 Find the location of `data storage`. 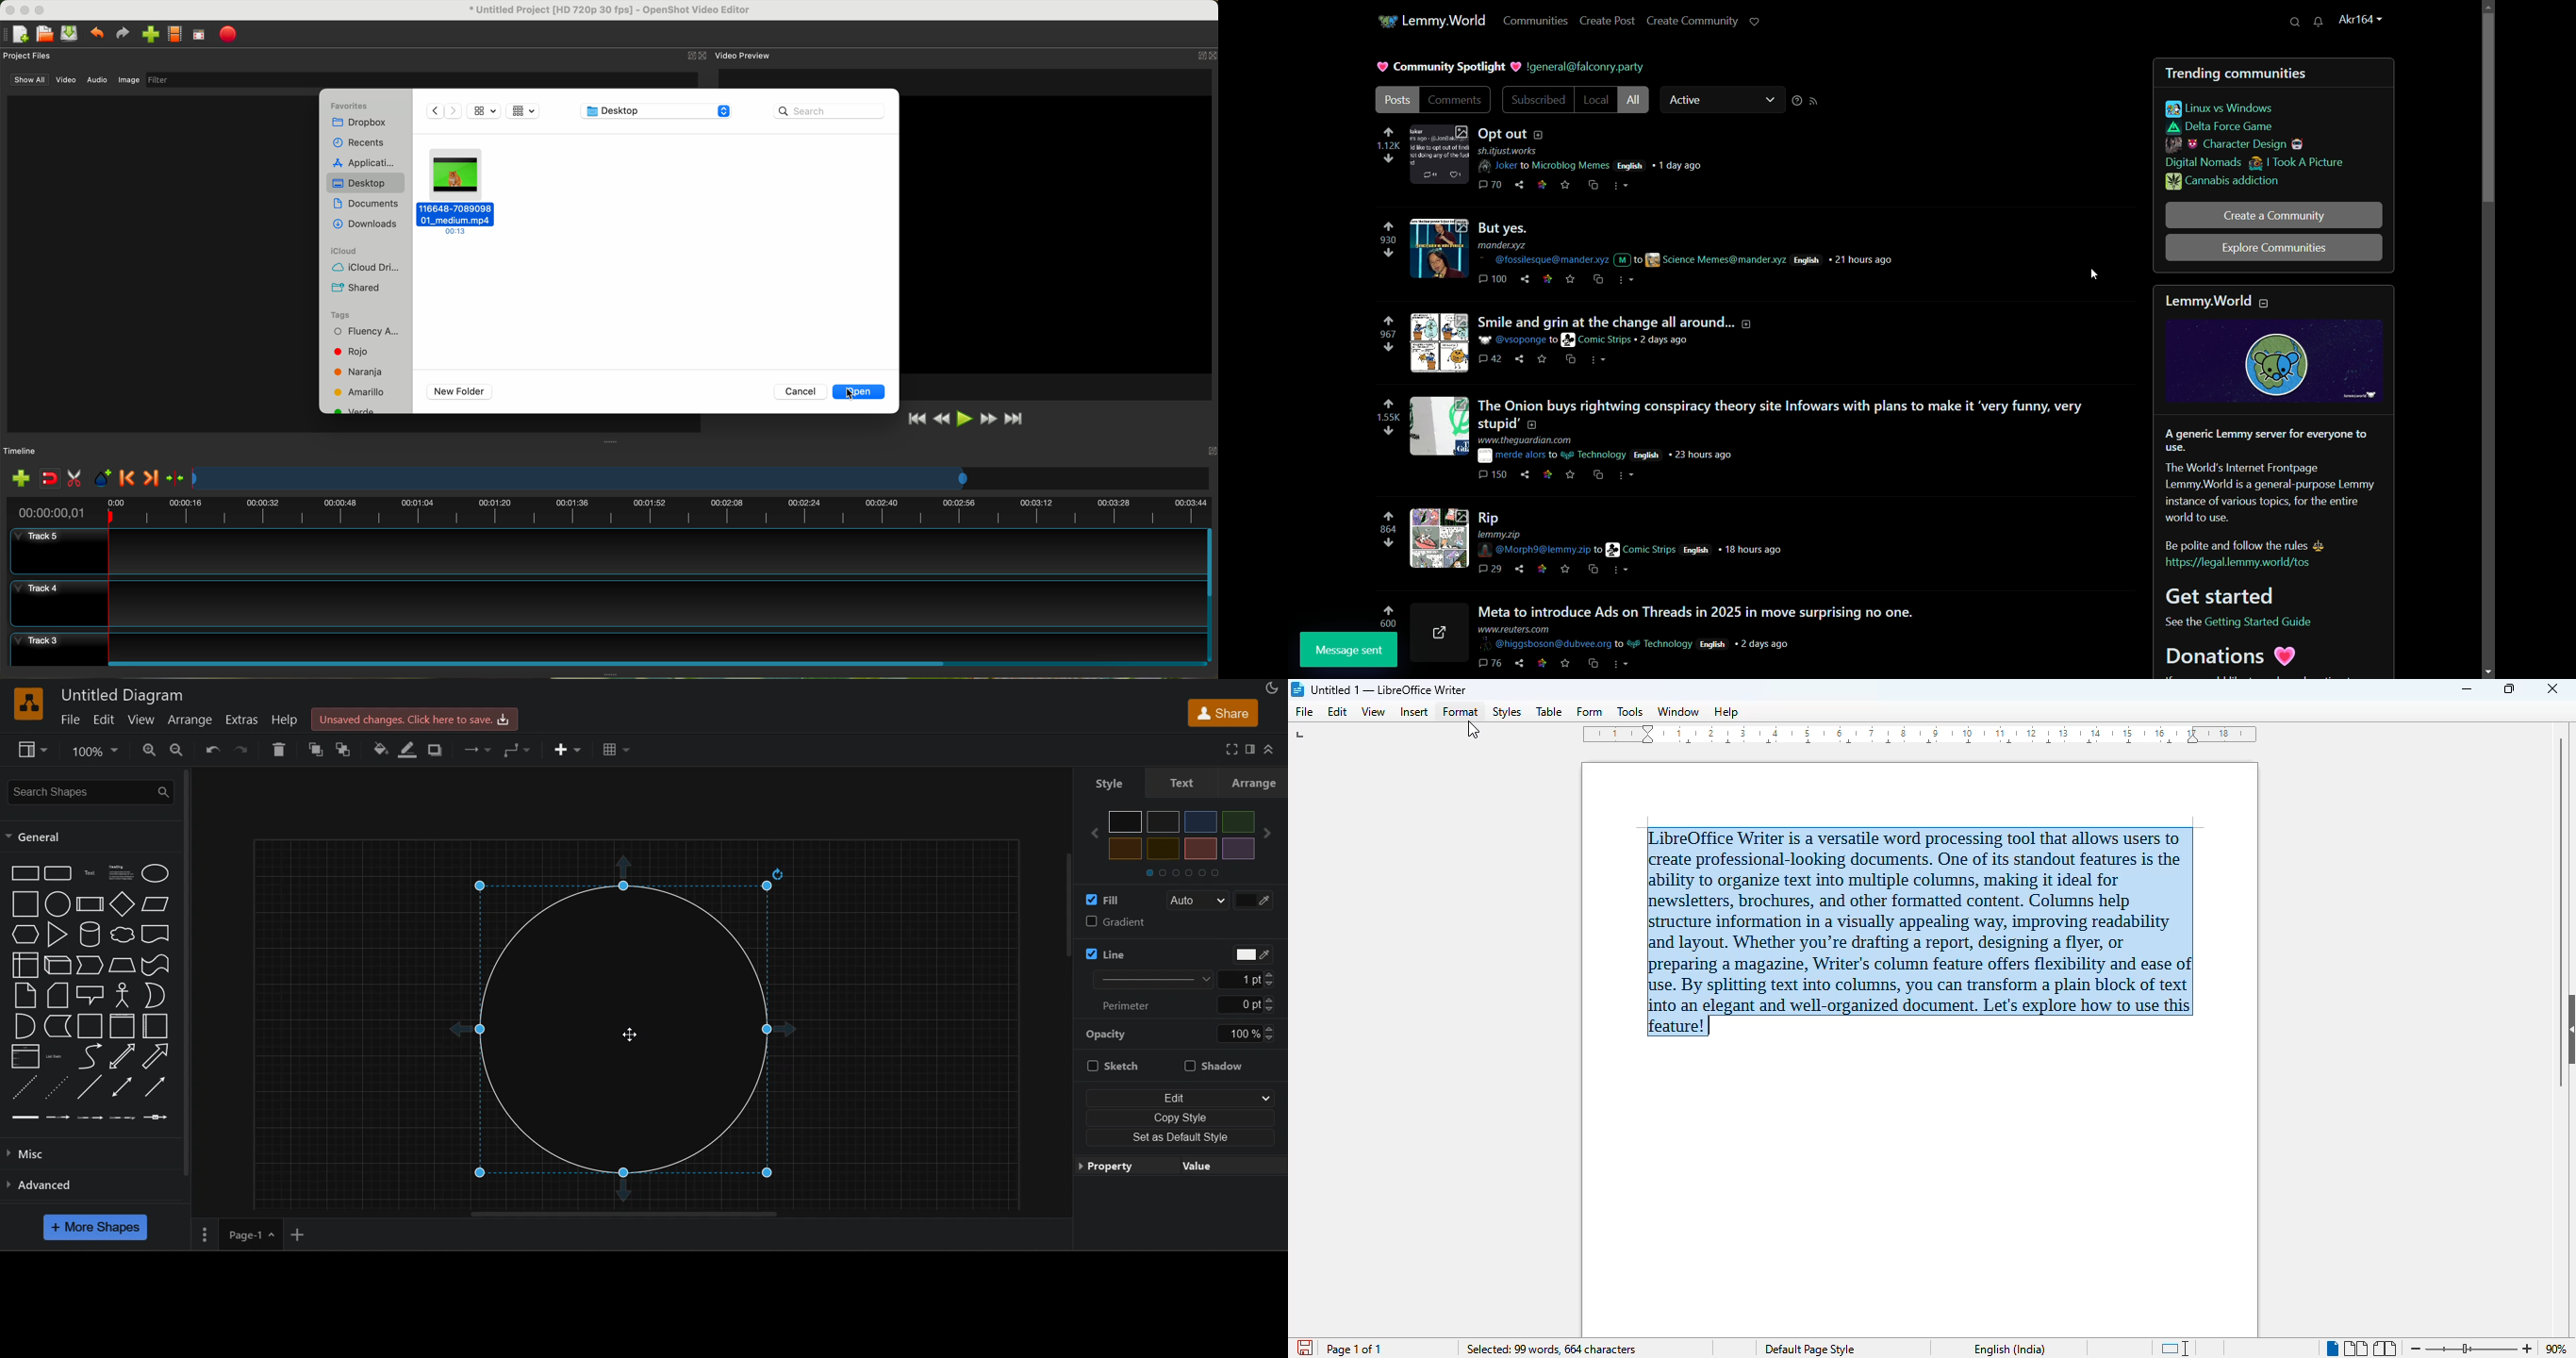

data storage is located at coordinates (59, 1028).